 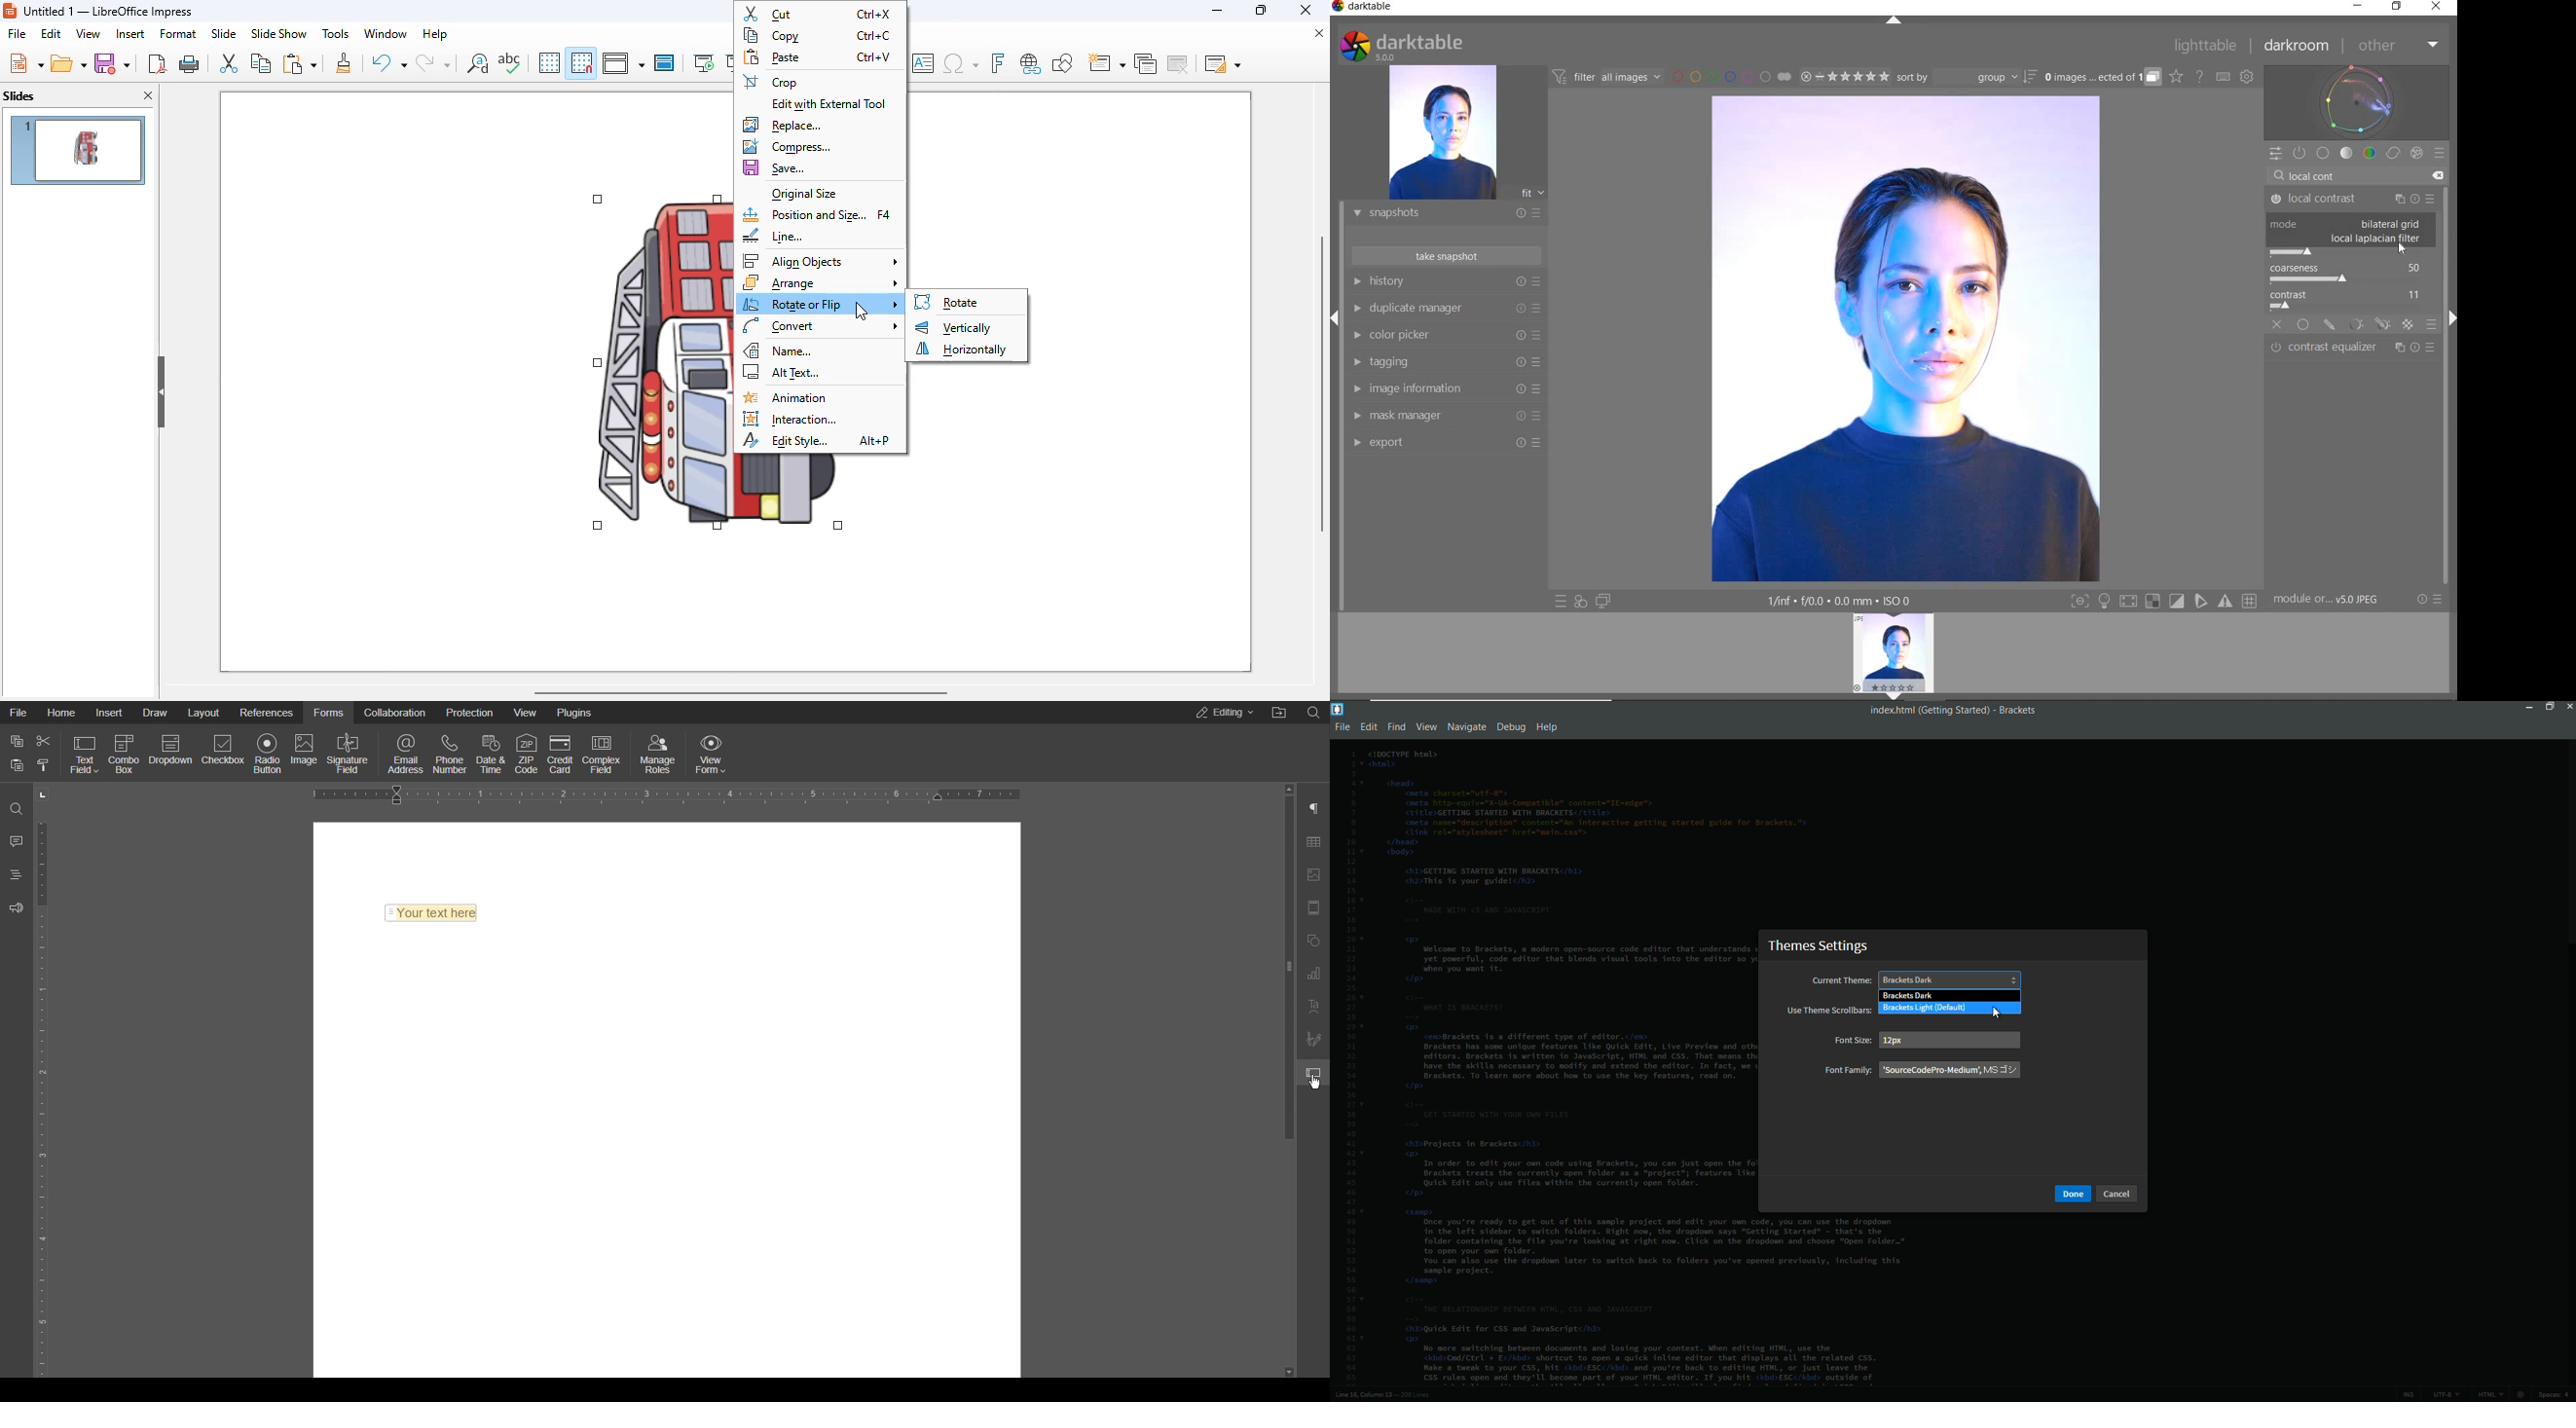 I want to click on IMAGE PREVIEW, so click(x=1442, y=133).